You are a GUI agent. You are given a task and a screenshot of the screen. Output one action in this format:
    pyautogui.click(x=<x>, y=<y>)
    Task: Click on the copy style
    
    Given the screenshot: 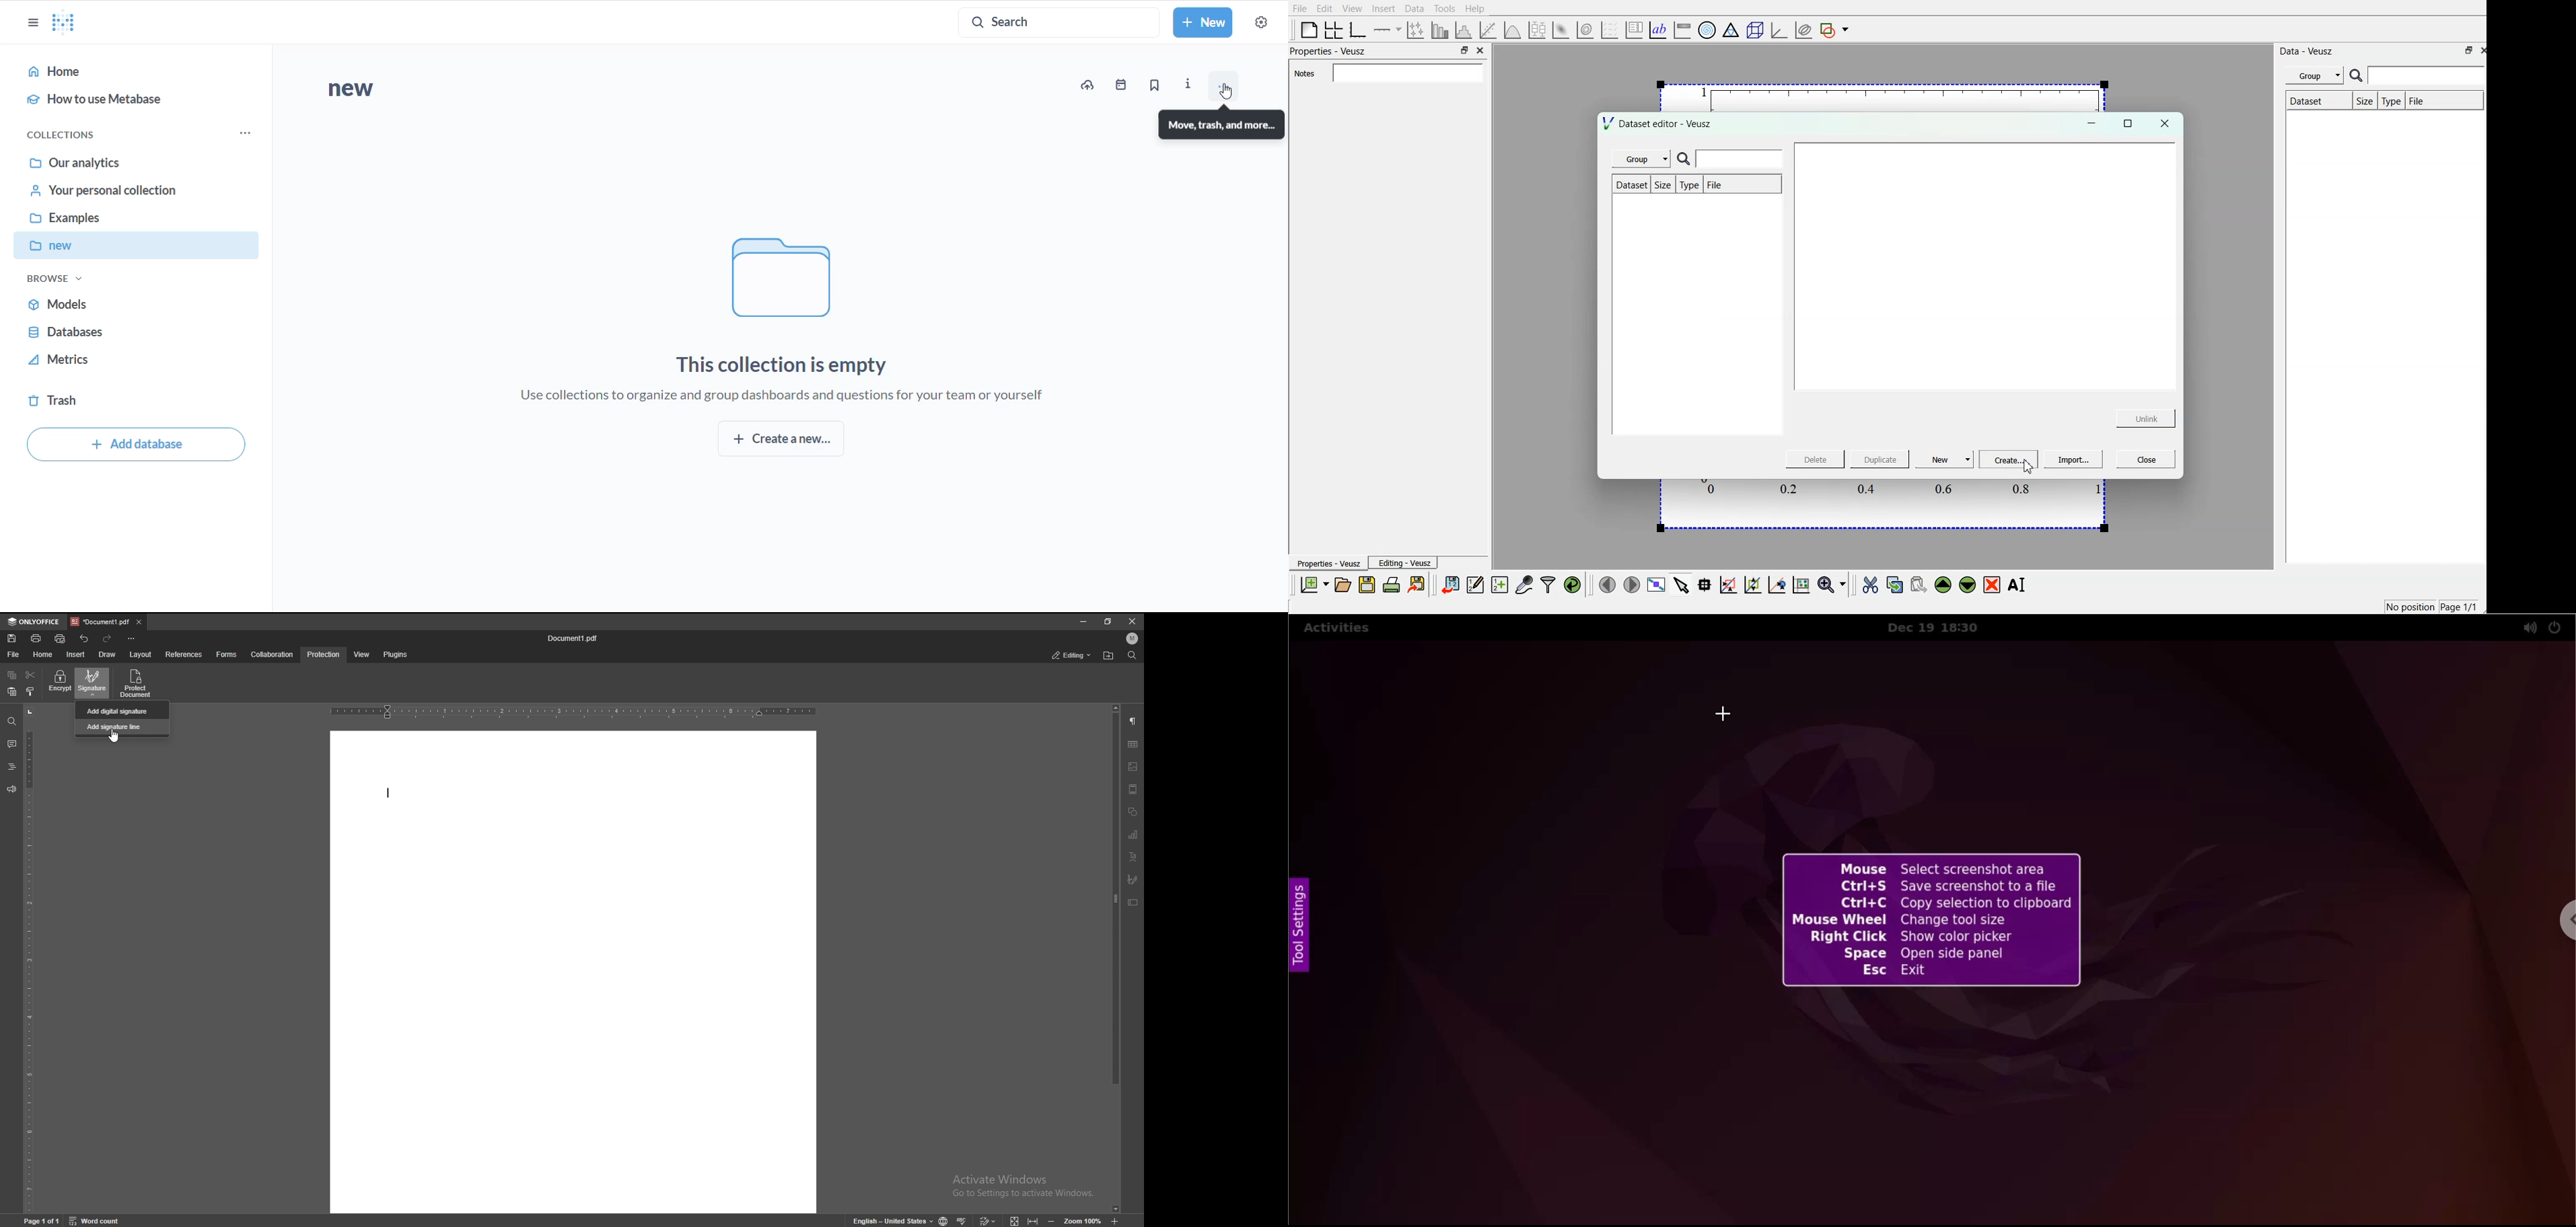 What is the action you would take?
    pyautogui.click(x=31, y=692)
    